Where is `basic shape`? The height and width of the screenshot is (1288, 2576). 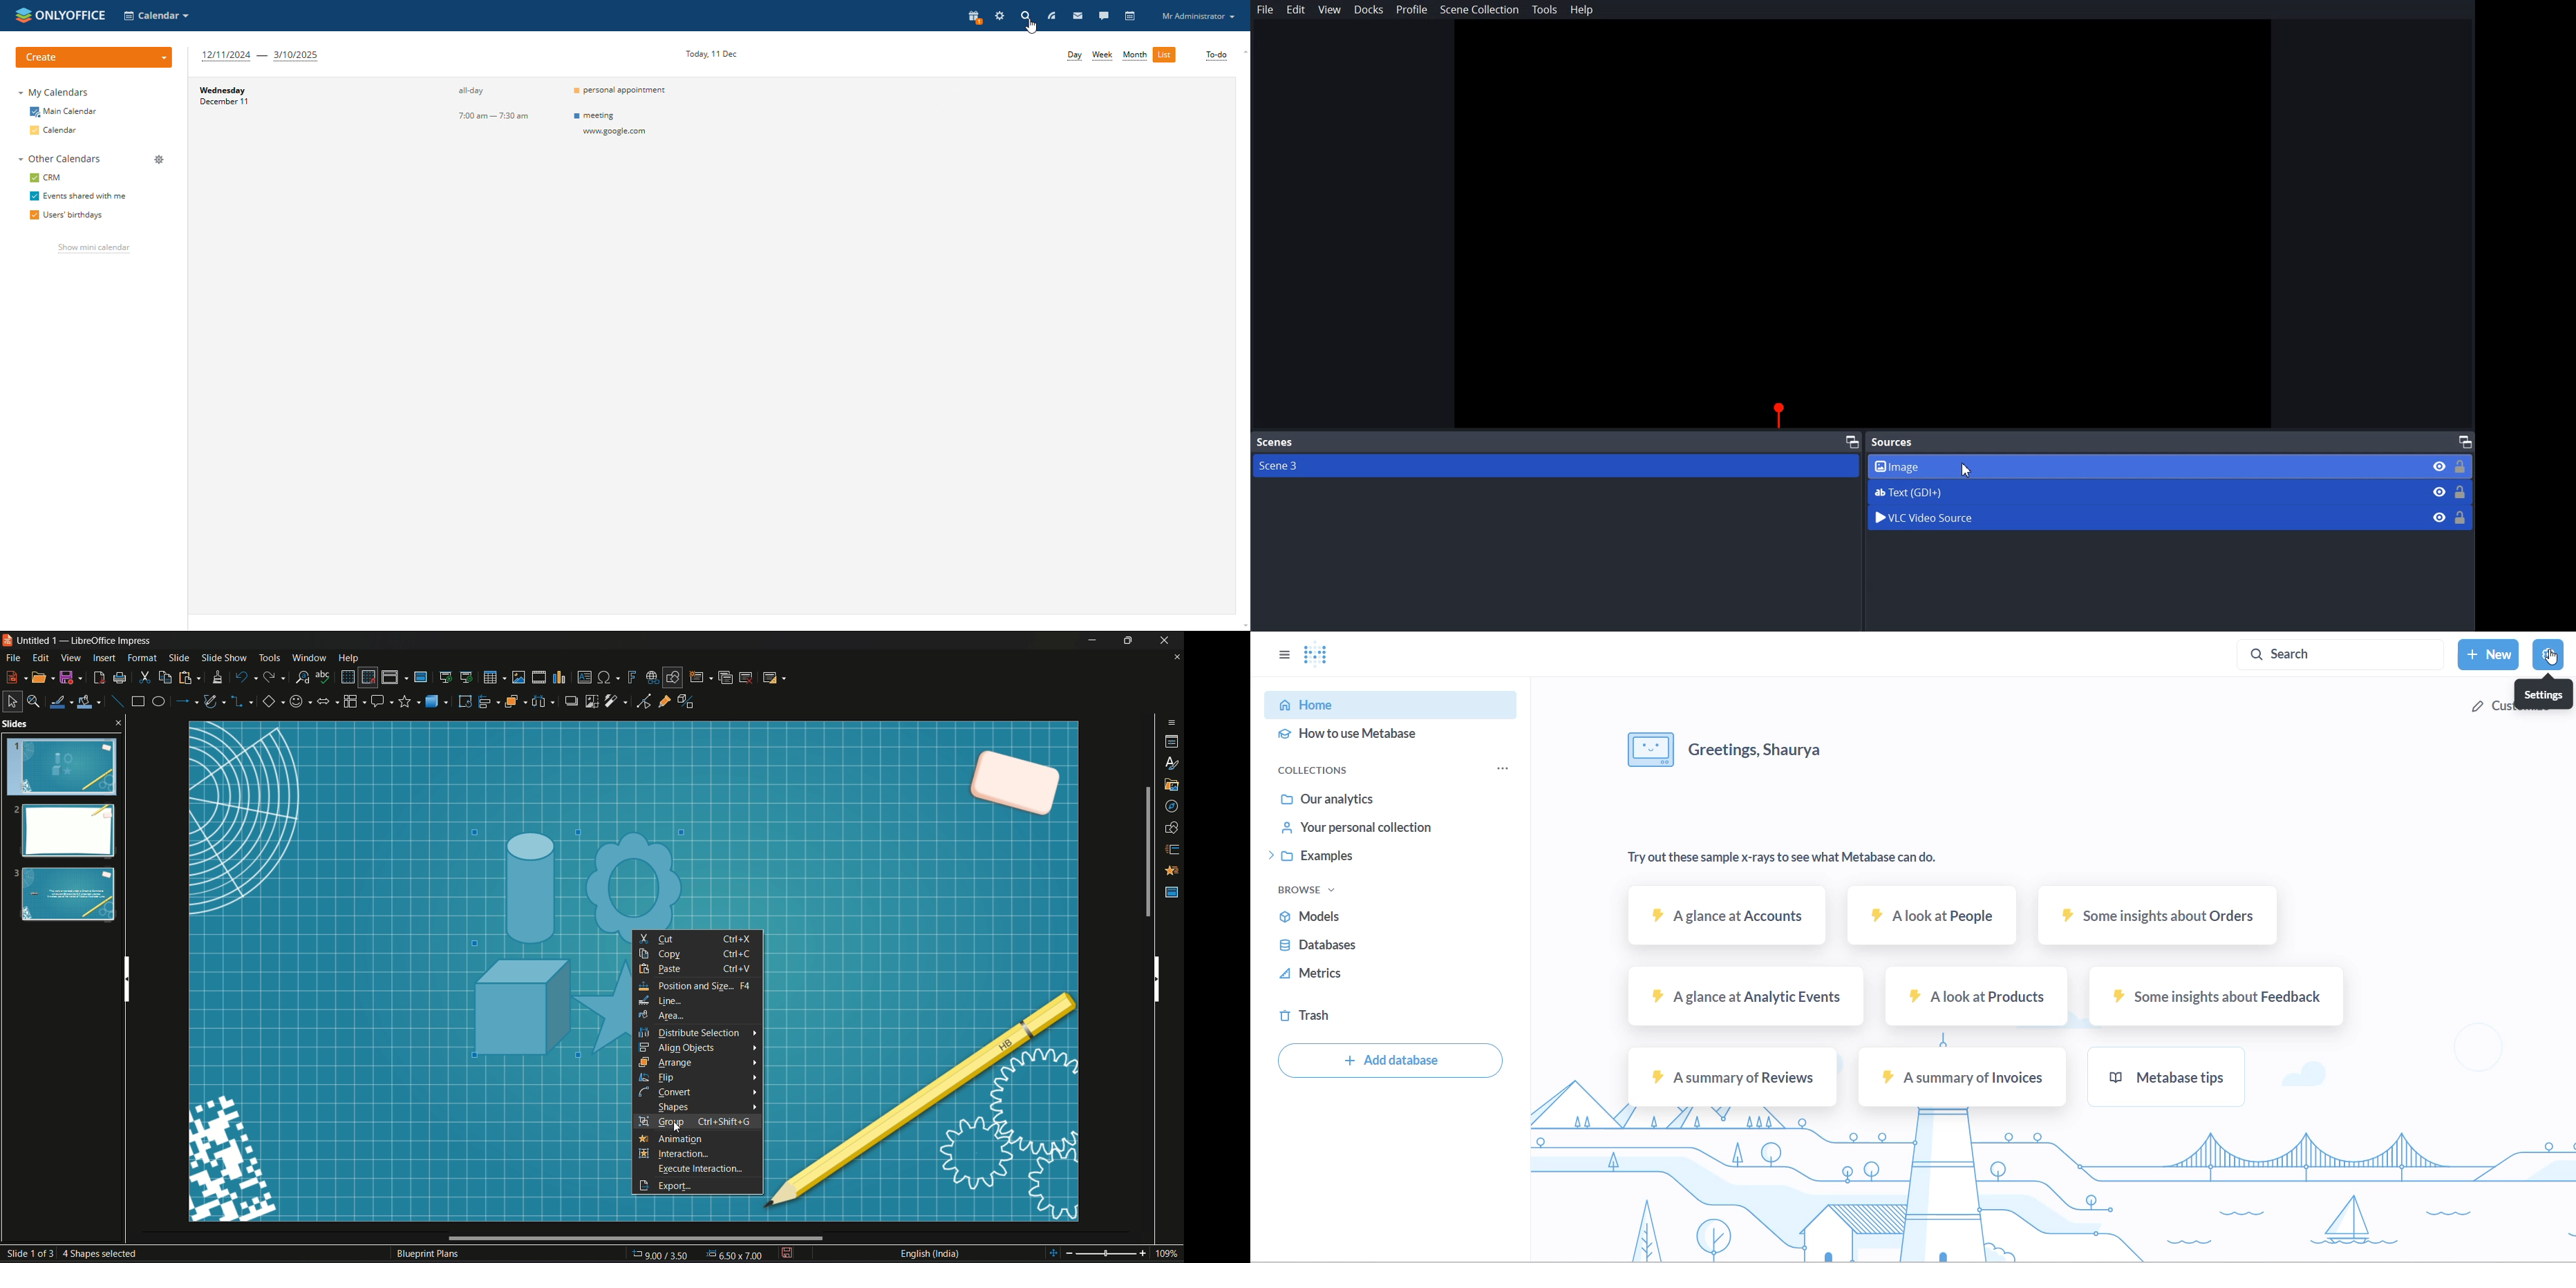 basic shape is located at coordinates (272, 702).